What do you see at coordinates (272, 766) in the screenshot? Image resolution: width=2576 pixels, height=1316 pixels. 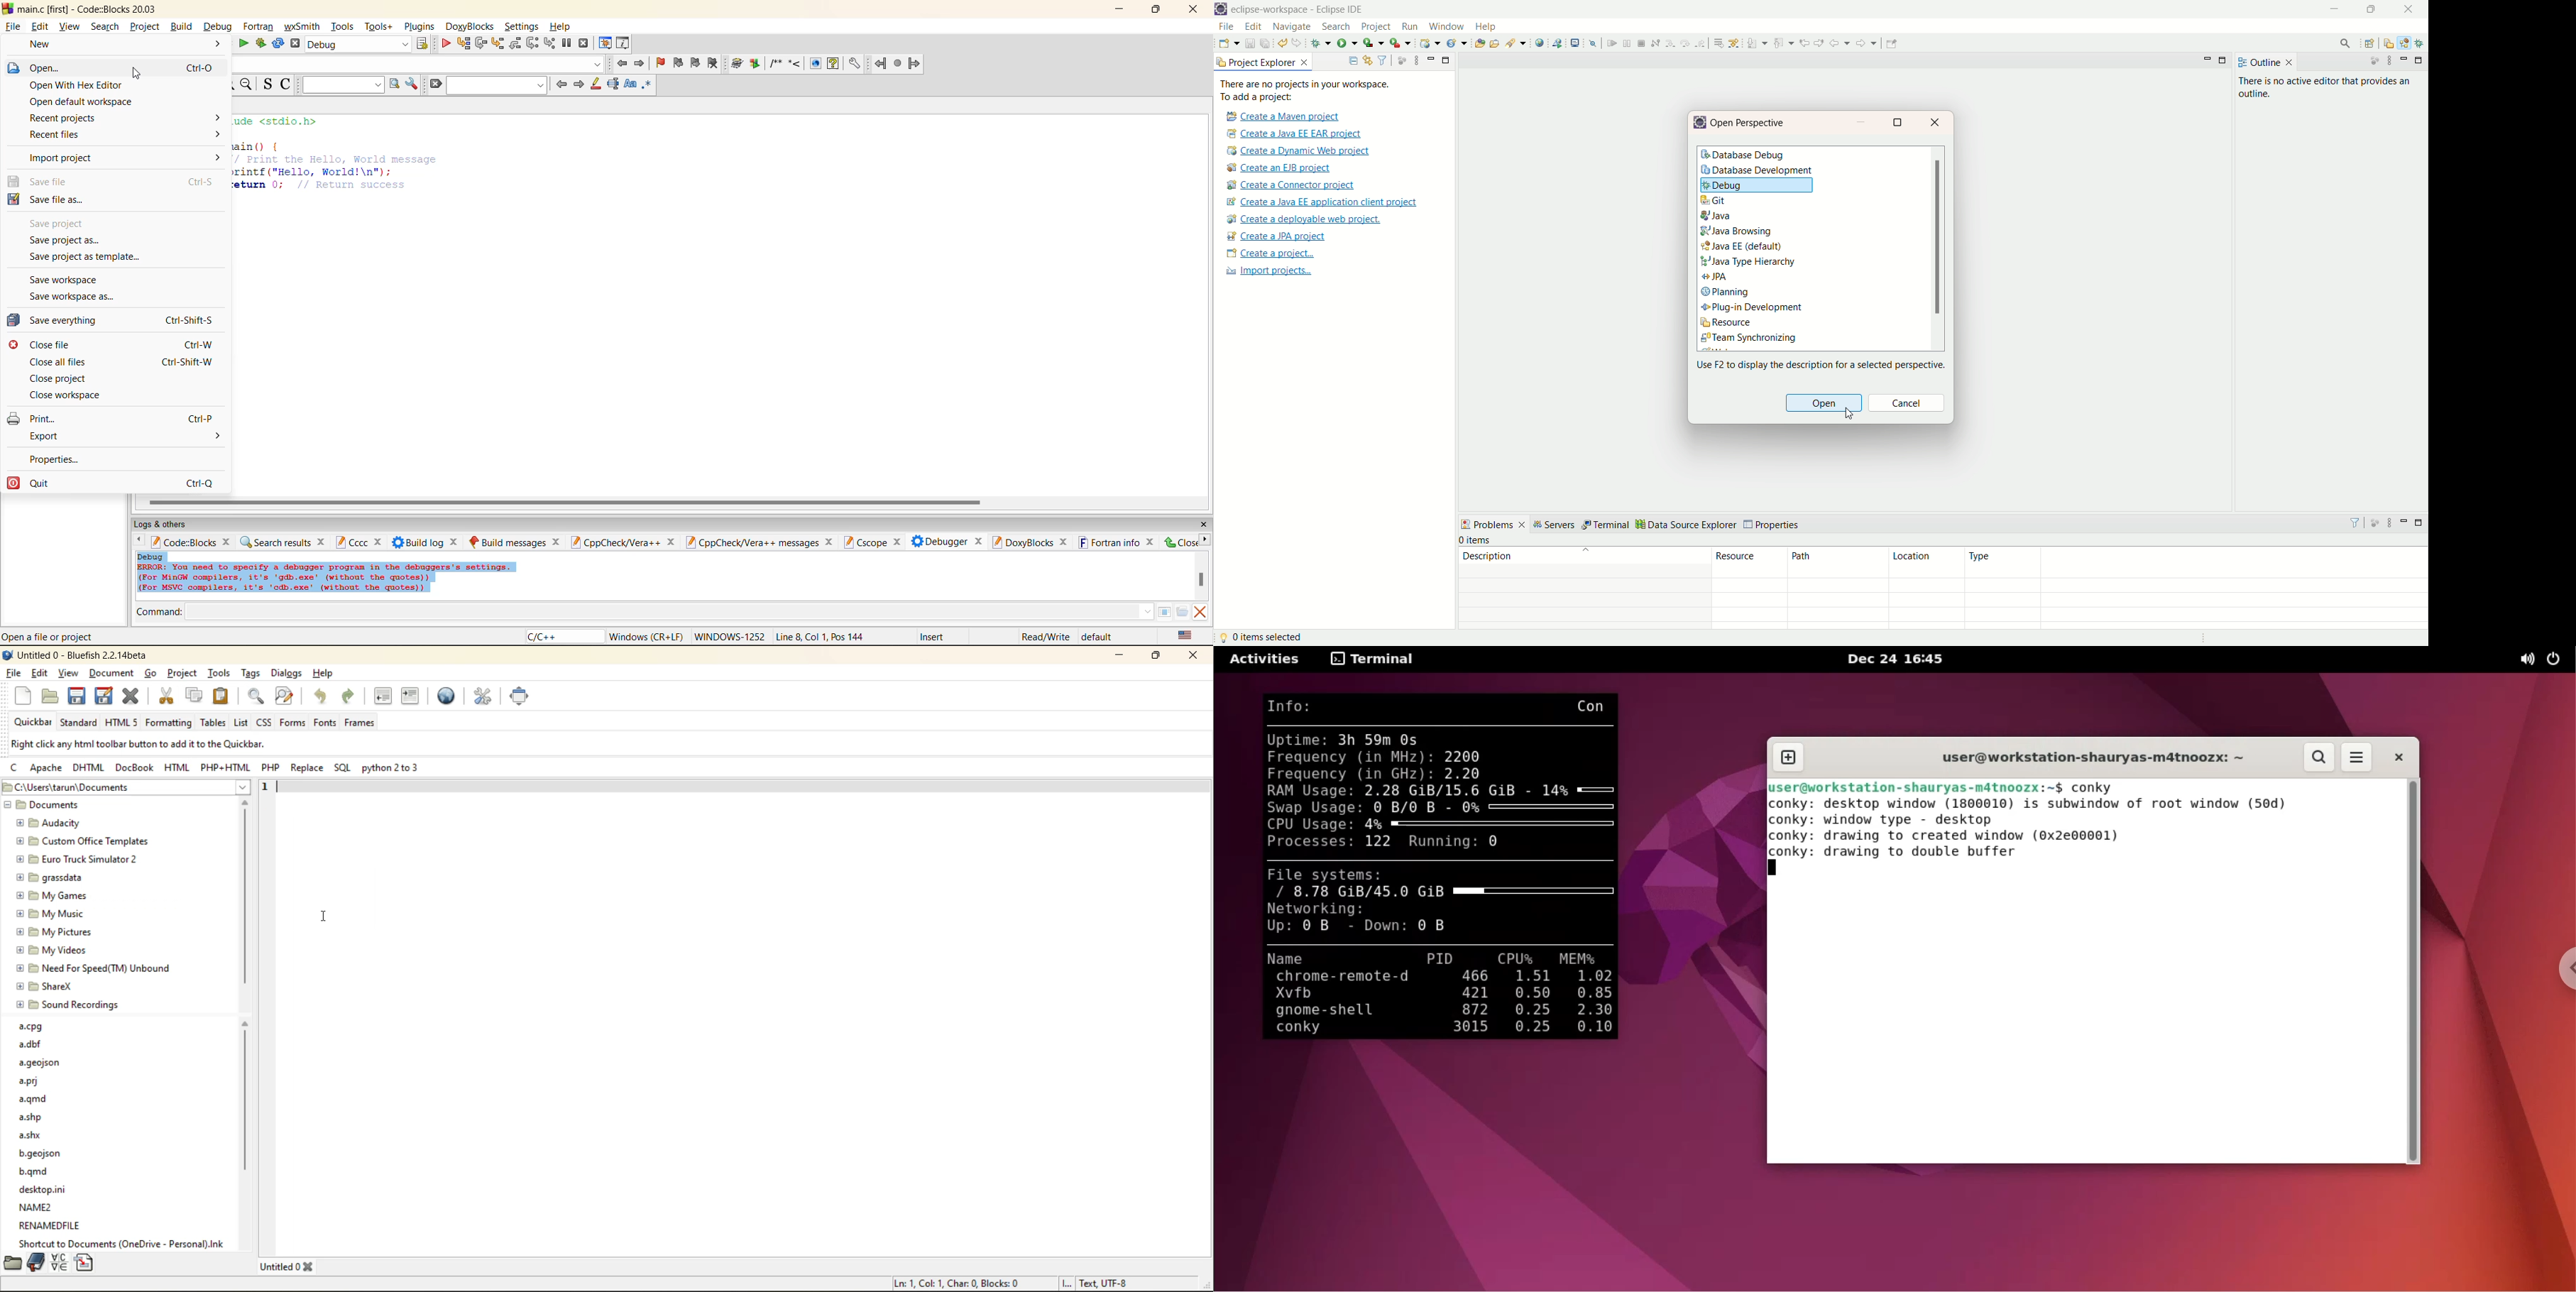 I see `php` at bounding box center [272, 766].